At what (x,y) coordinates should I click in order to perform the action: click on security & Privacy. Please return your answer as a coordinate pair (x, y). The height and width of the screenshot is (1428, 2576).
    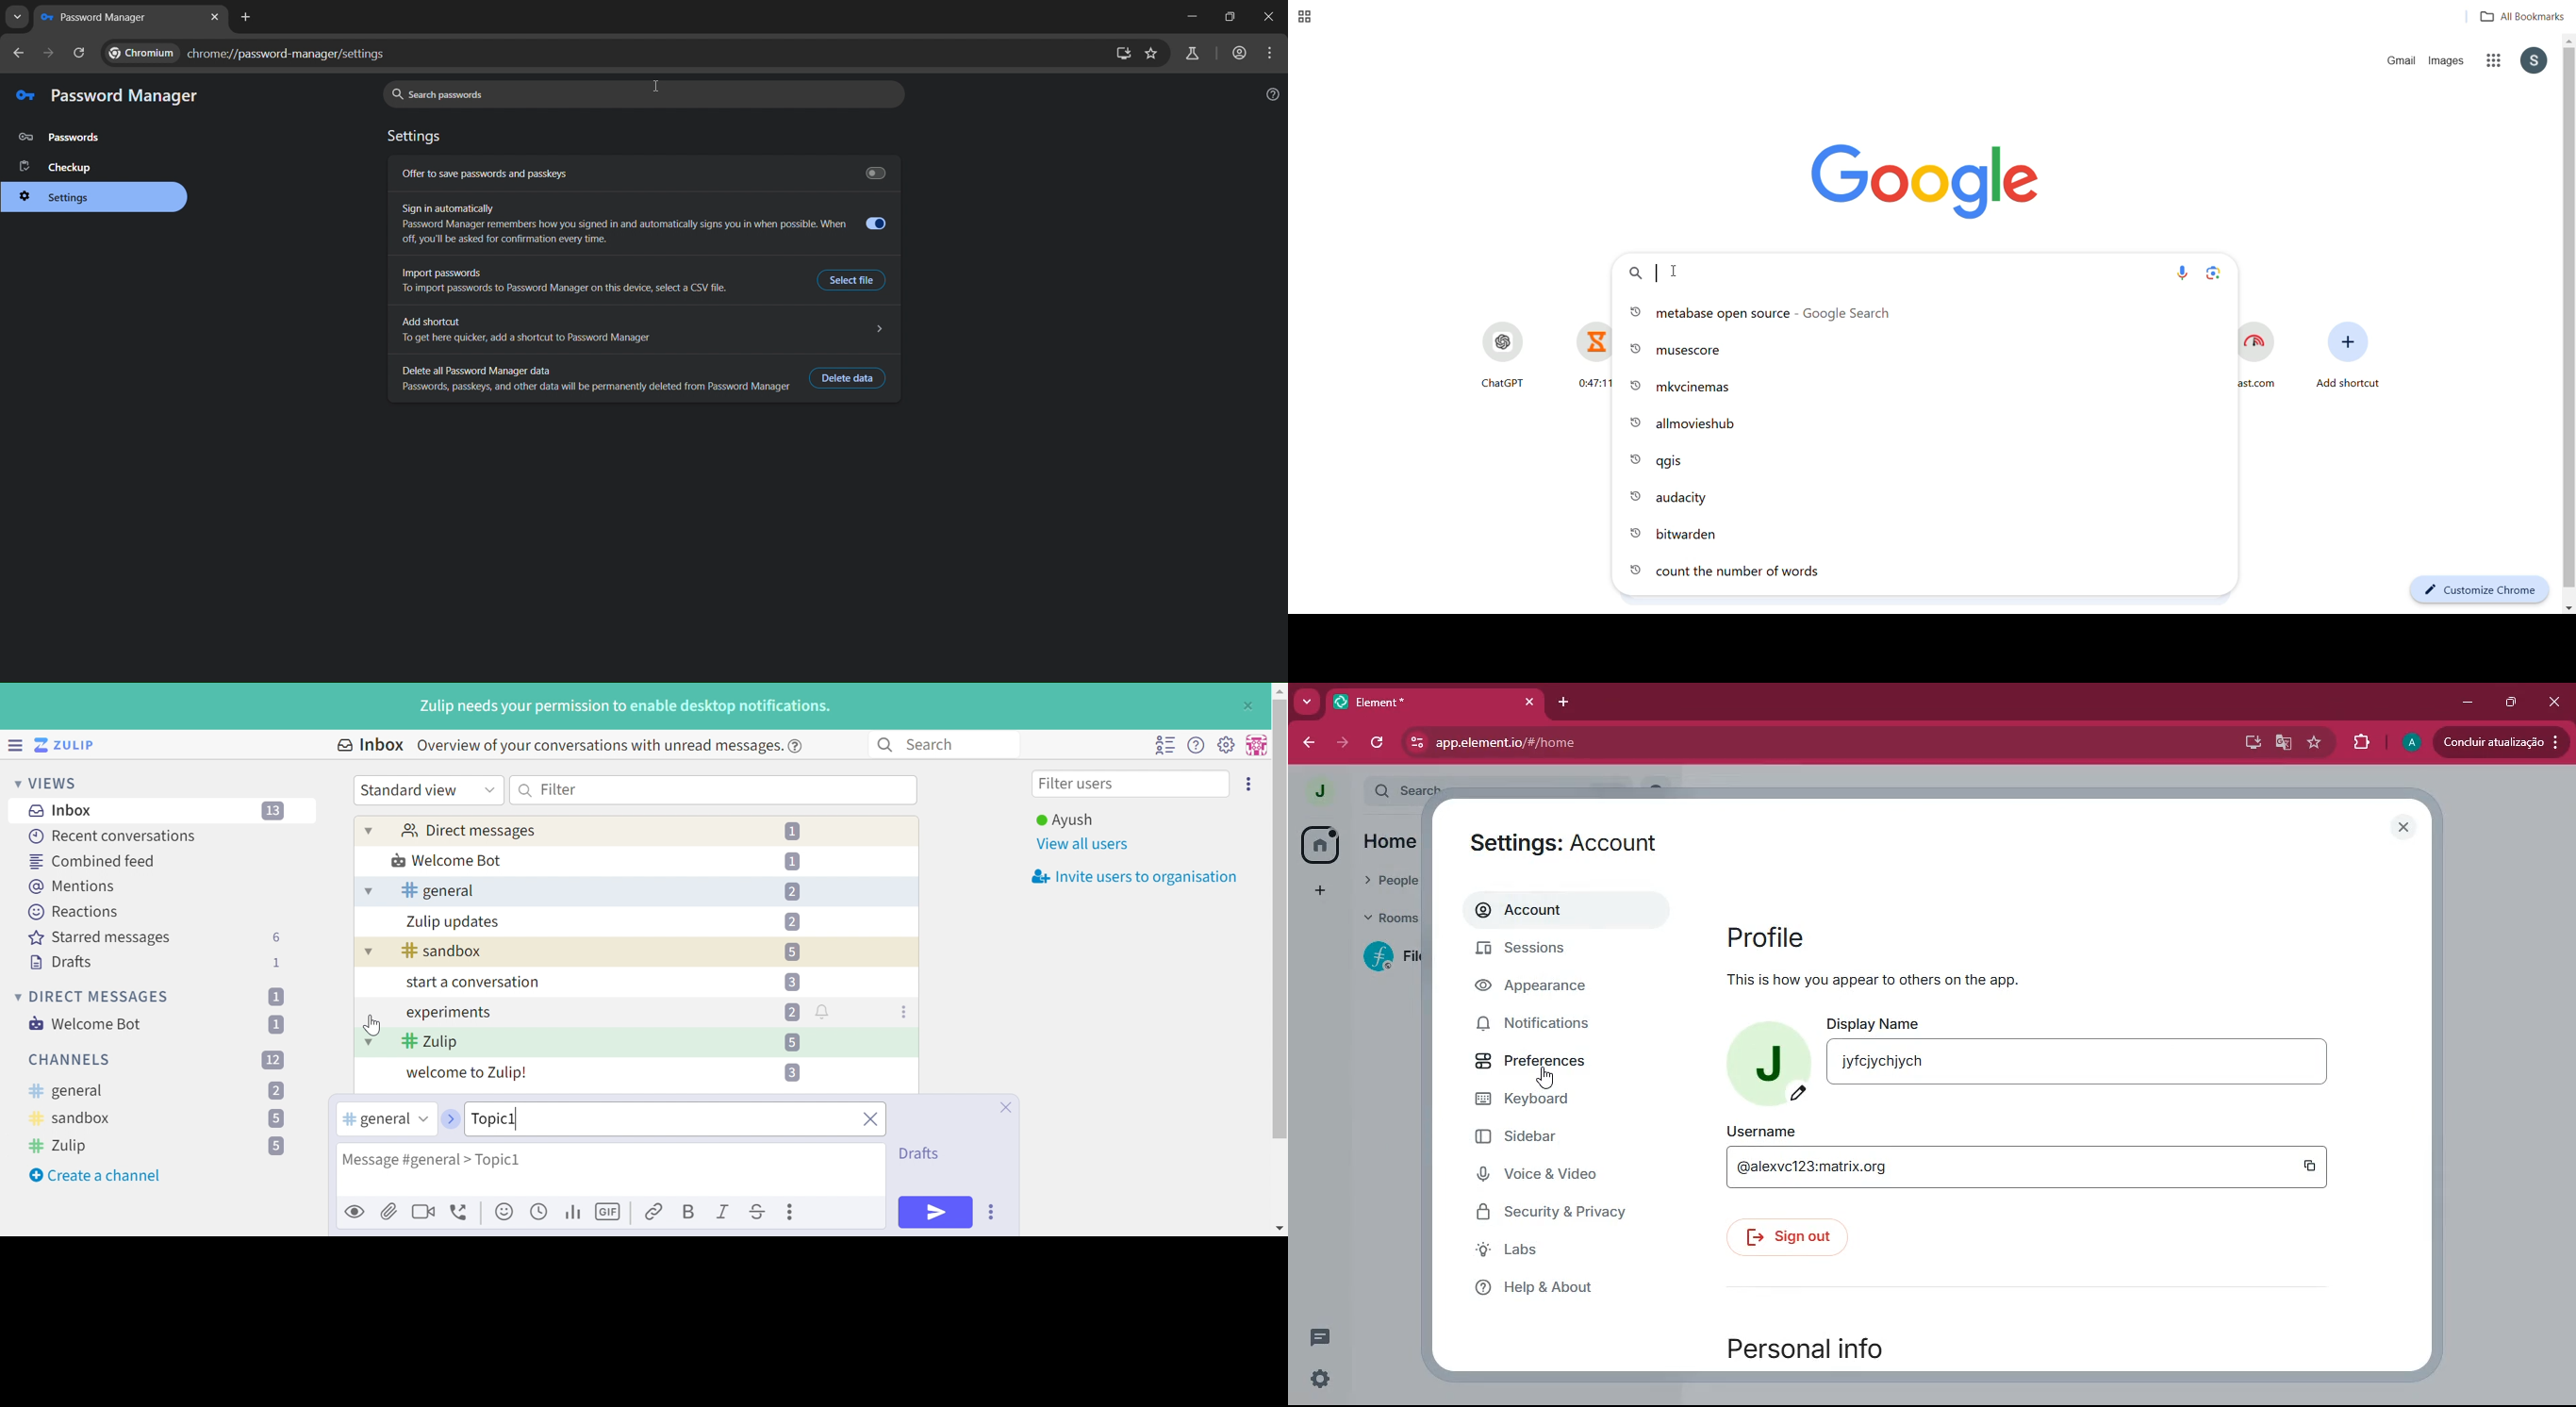
    Looking at the image, I should click on (1560, 1213).